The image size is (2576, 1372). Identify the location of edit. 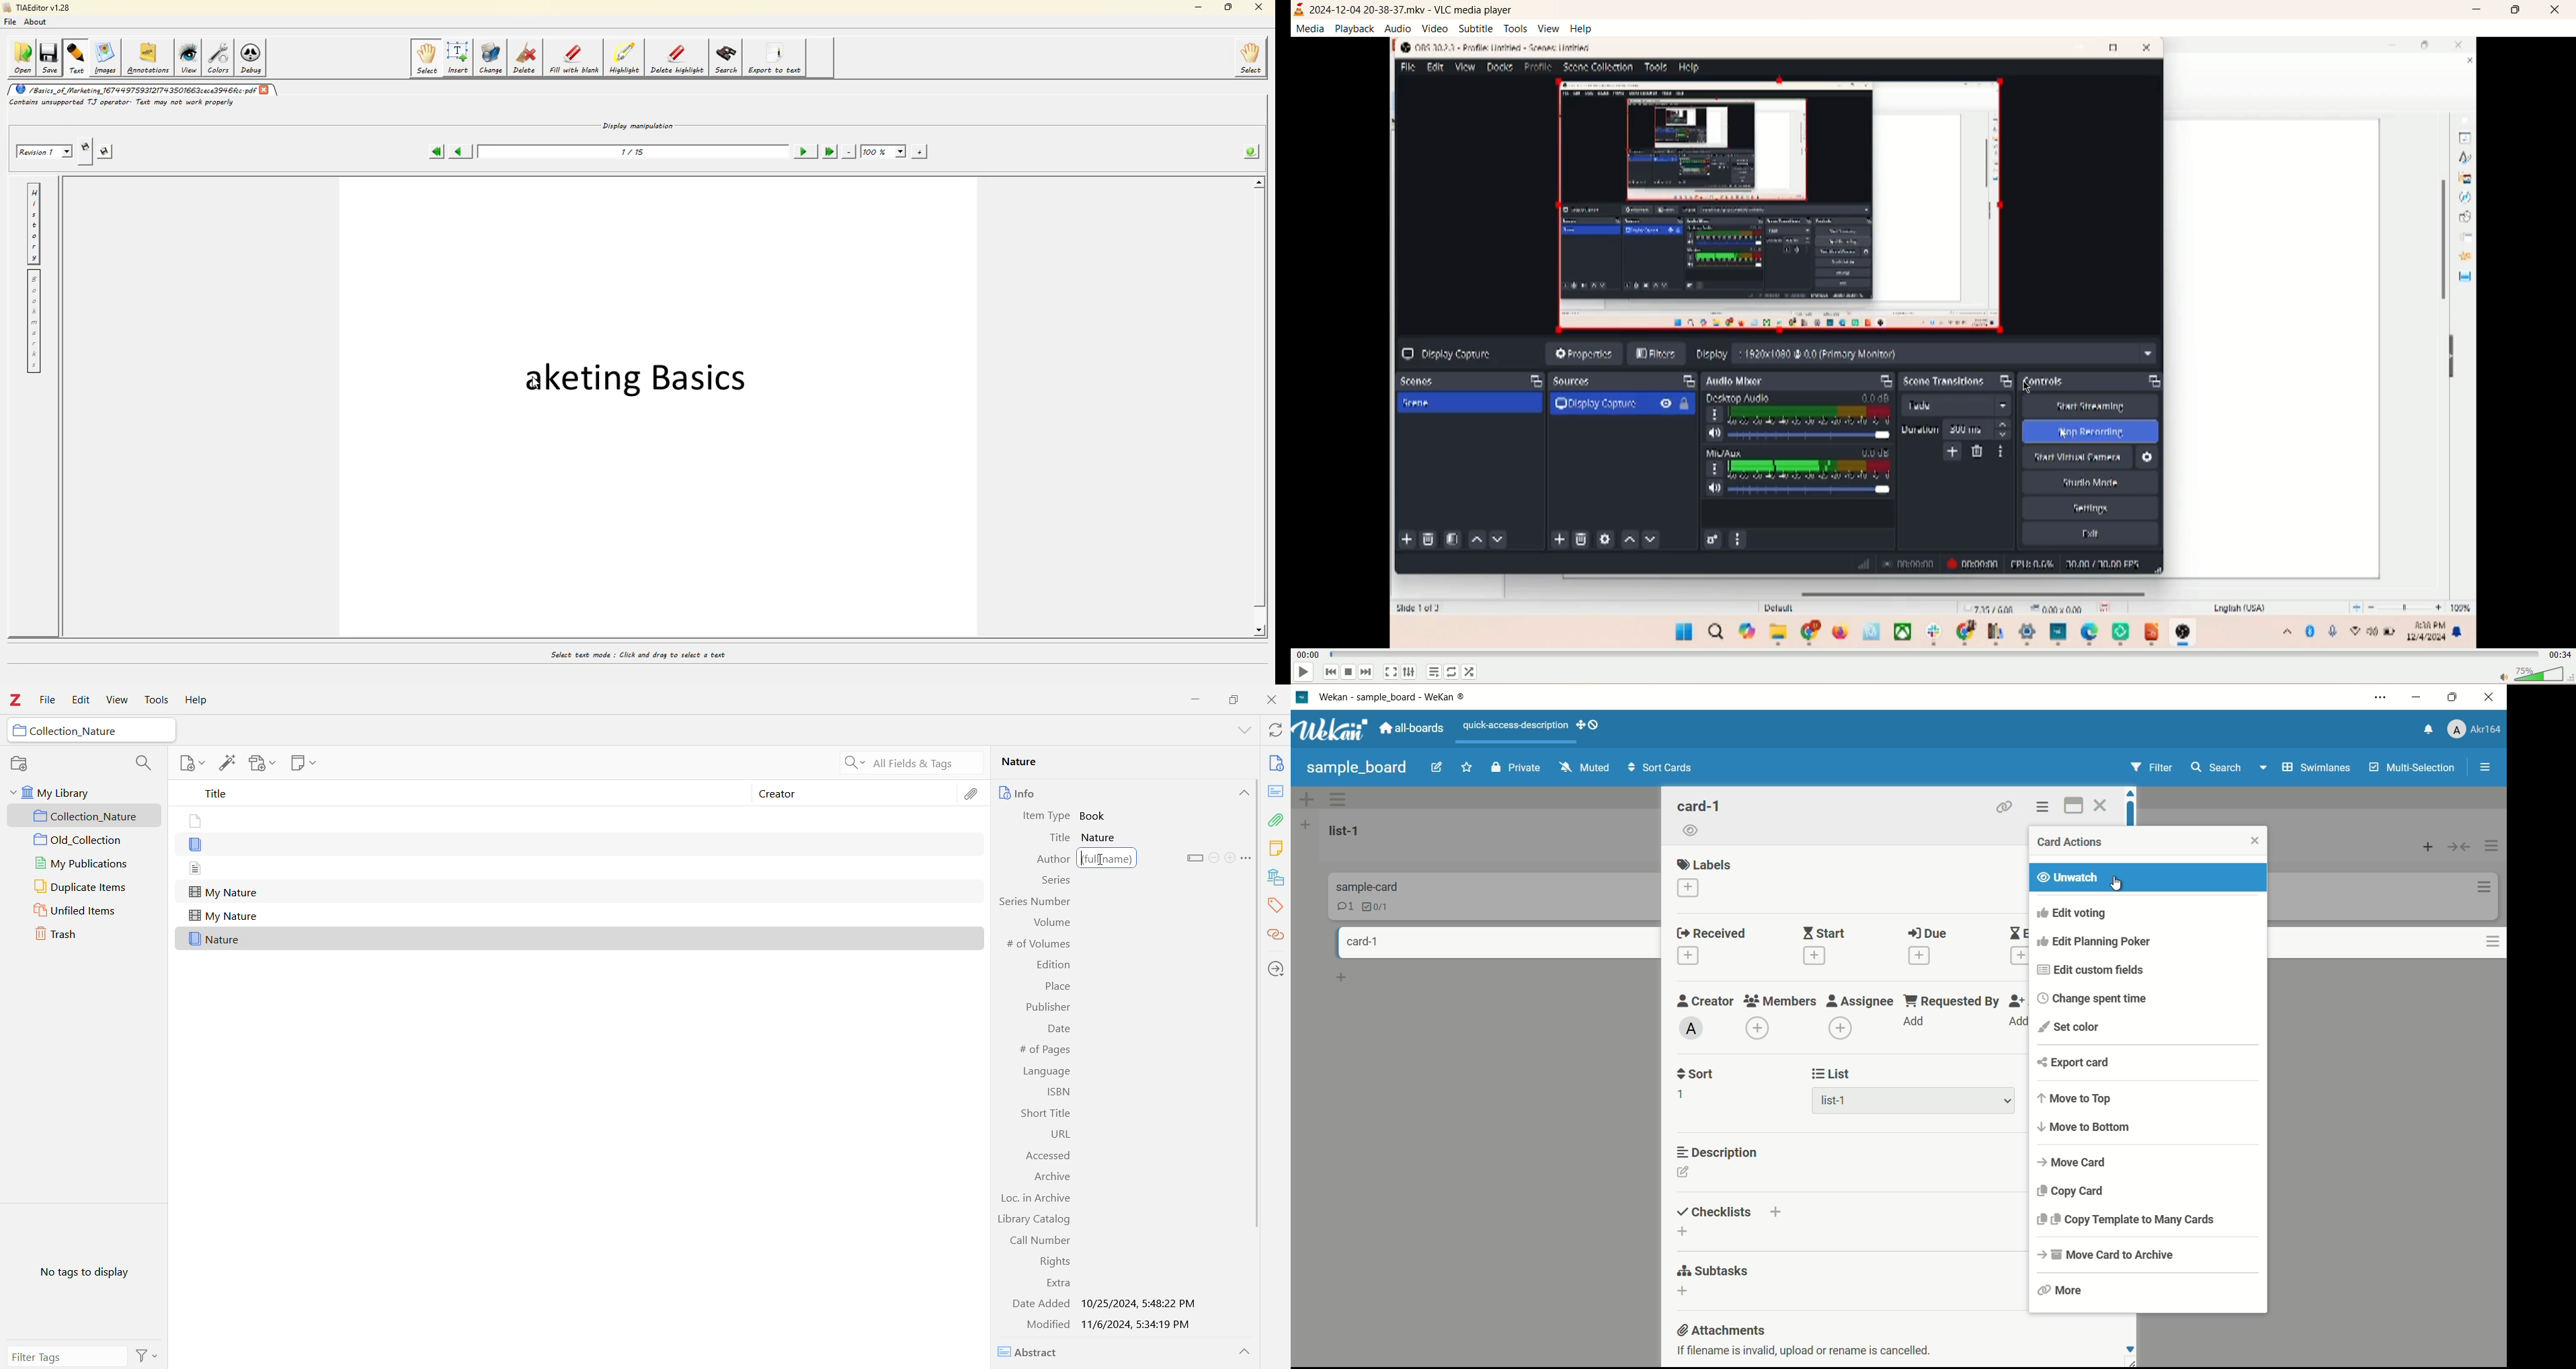
(1436, 769).